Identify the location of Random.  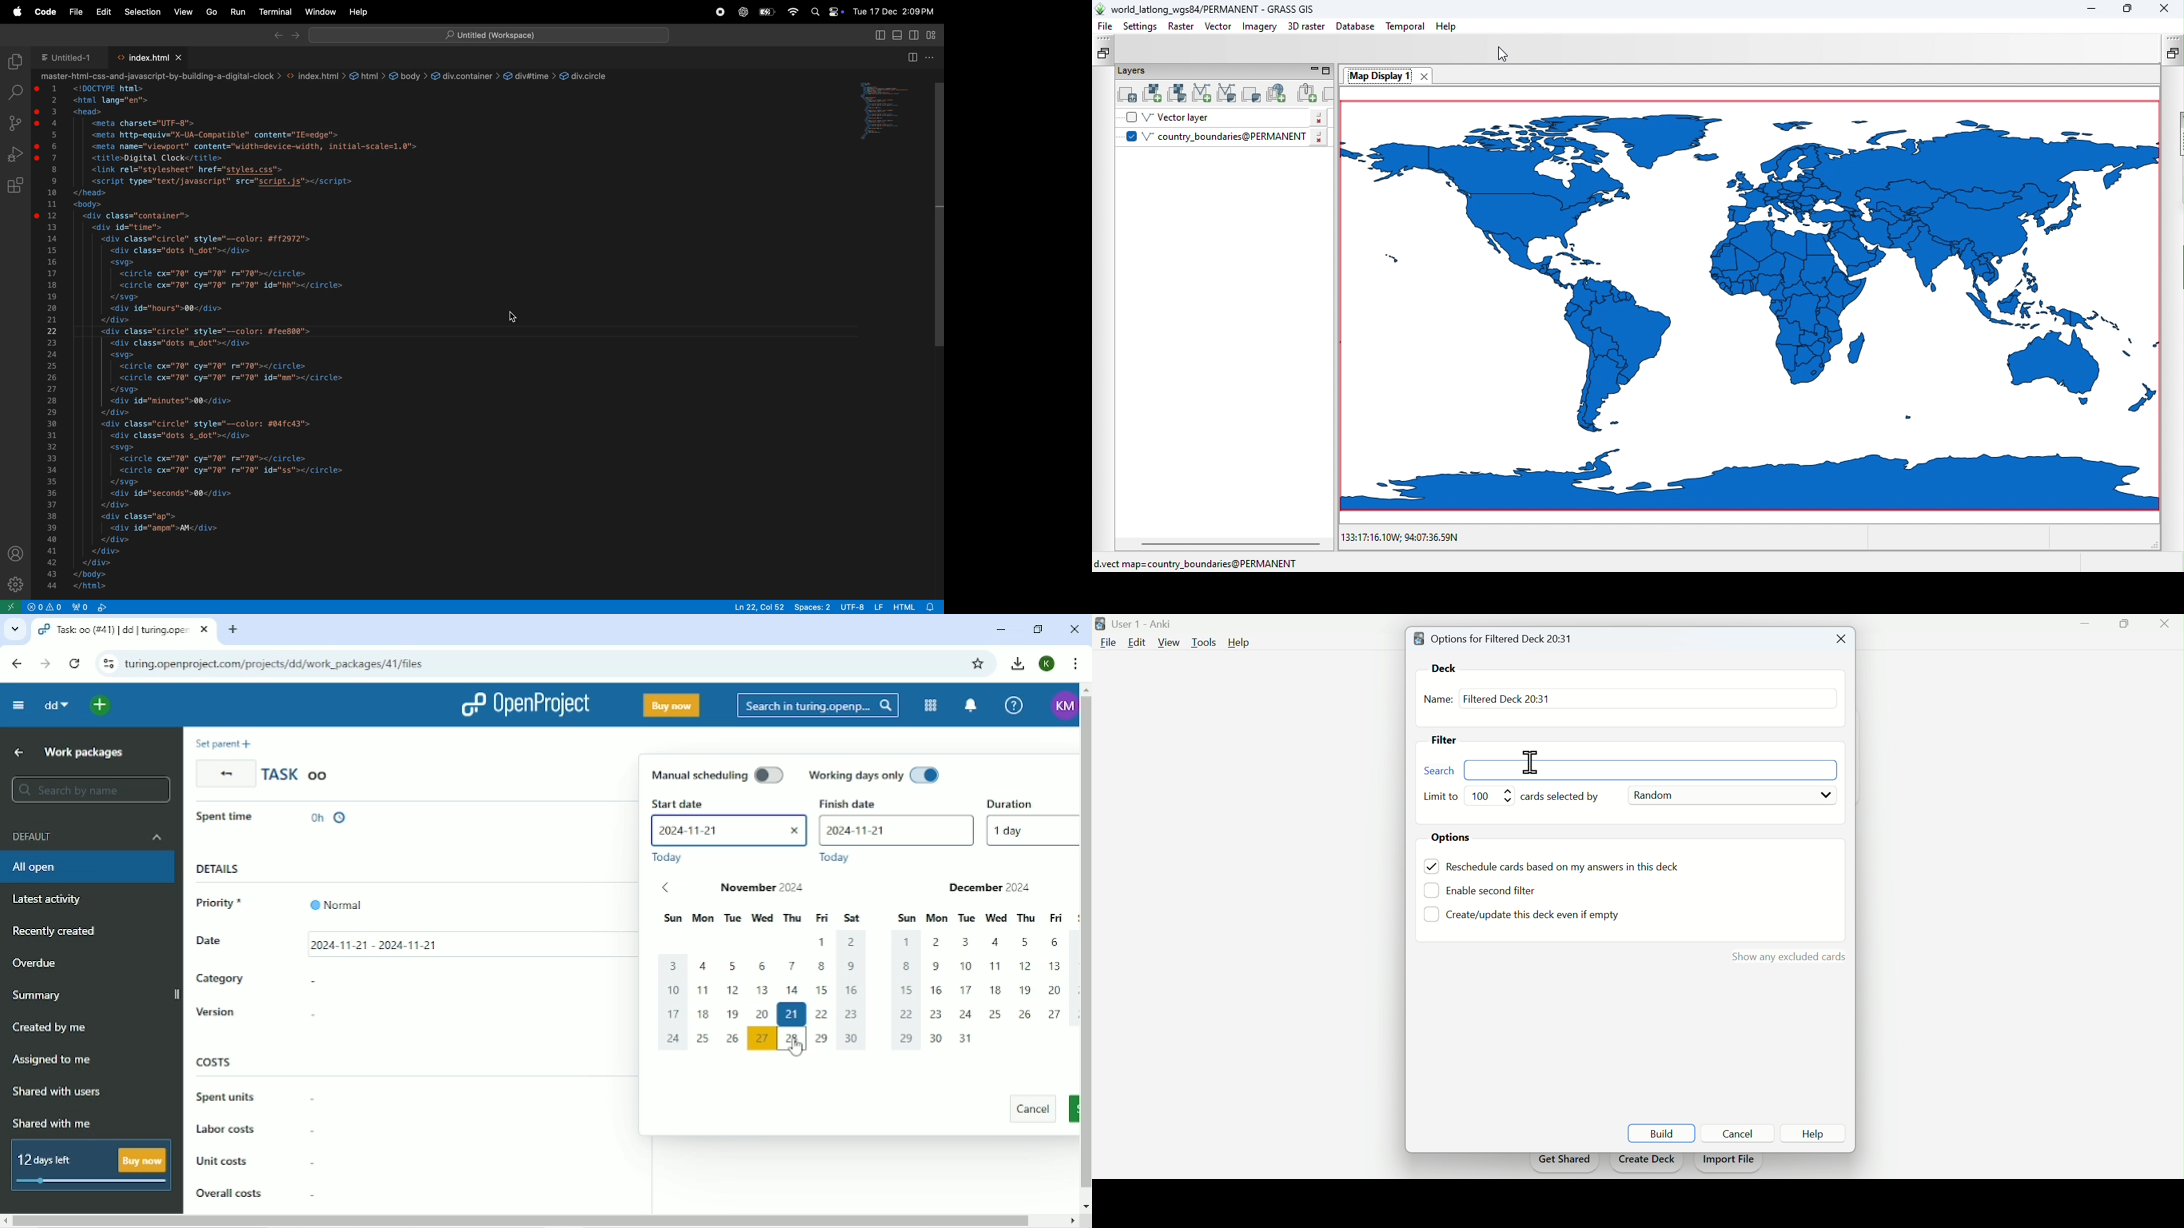
(1731, 794).